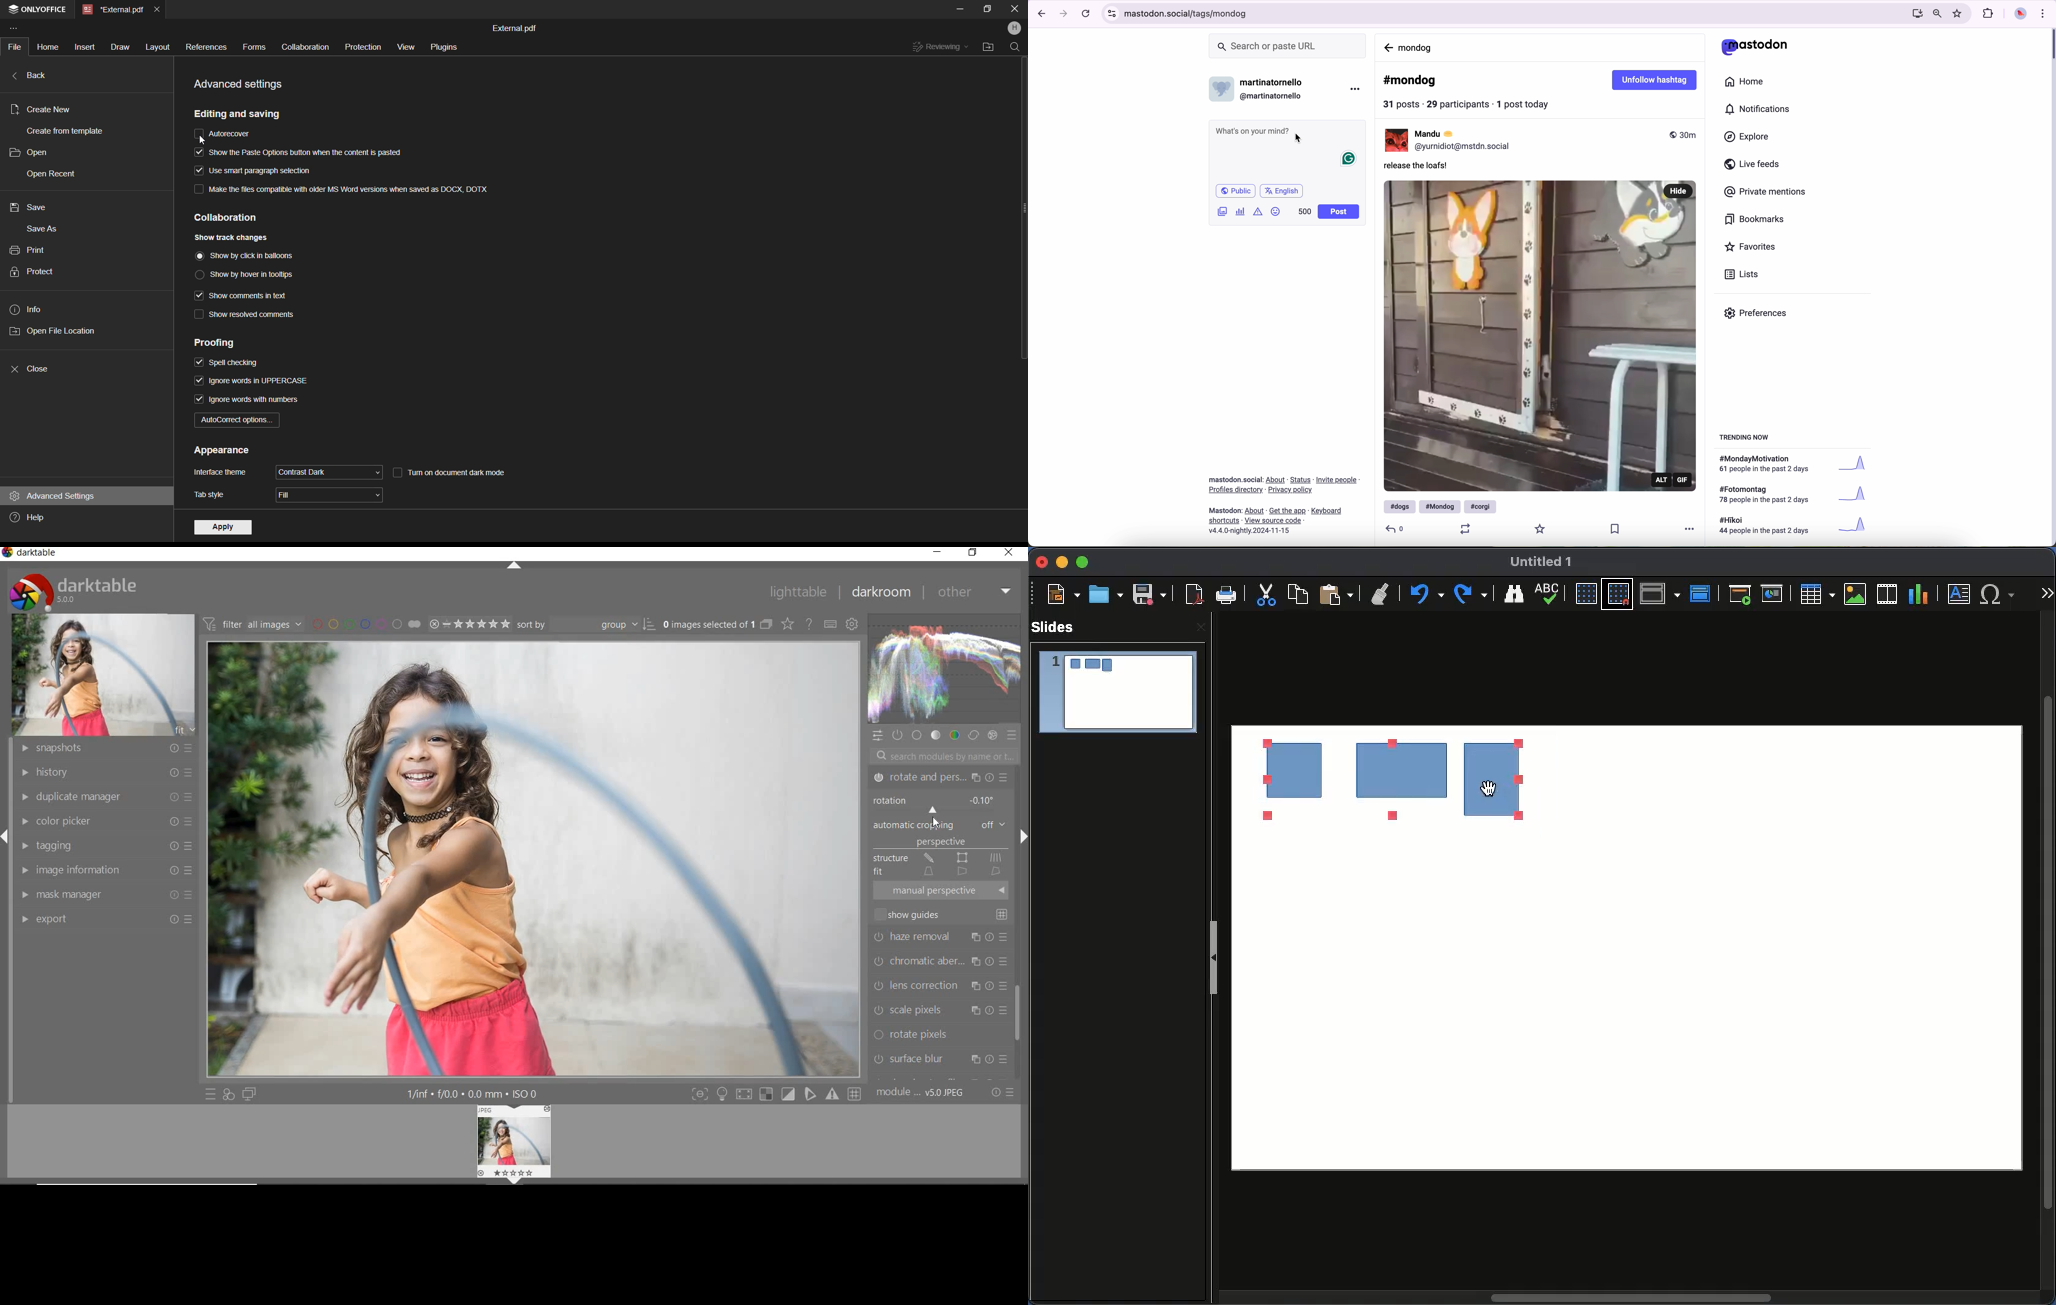 The height and width of the screenshot is (1316, 2072). What do you see at coordinates (1683, 134) in the screenshot?
I see `published 30m ago` at bounding box center [1683, 134].